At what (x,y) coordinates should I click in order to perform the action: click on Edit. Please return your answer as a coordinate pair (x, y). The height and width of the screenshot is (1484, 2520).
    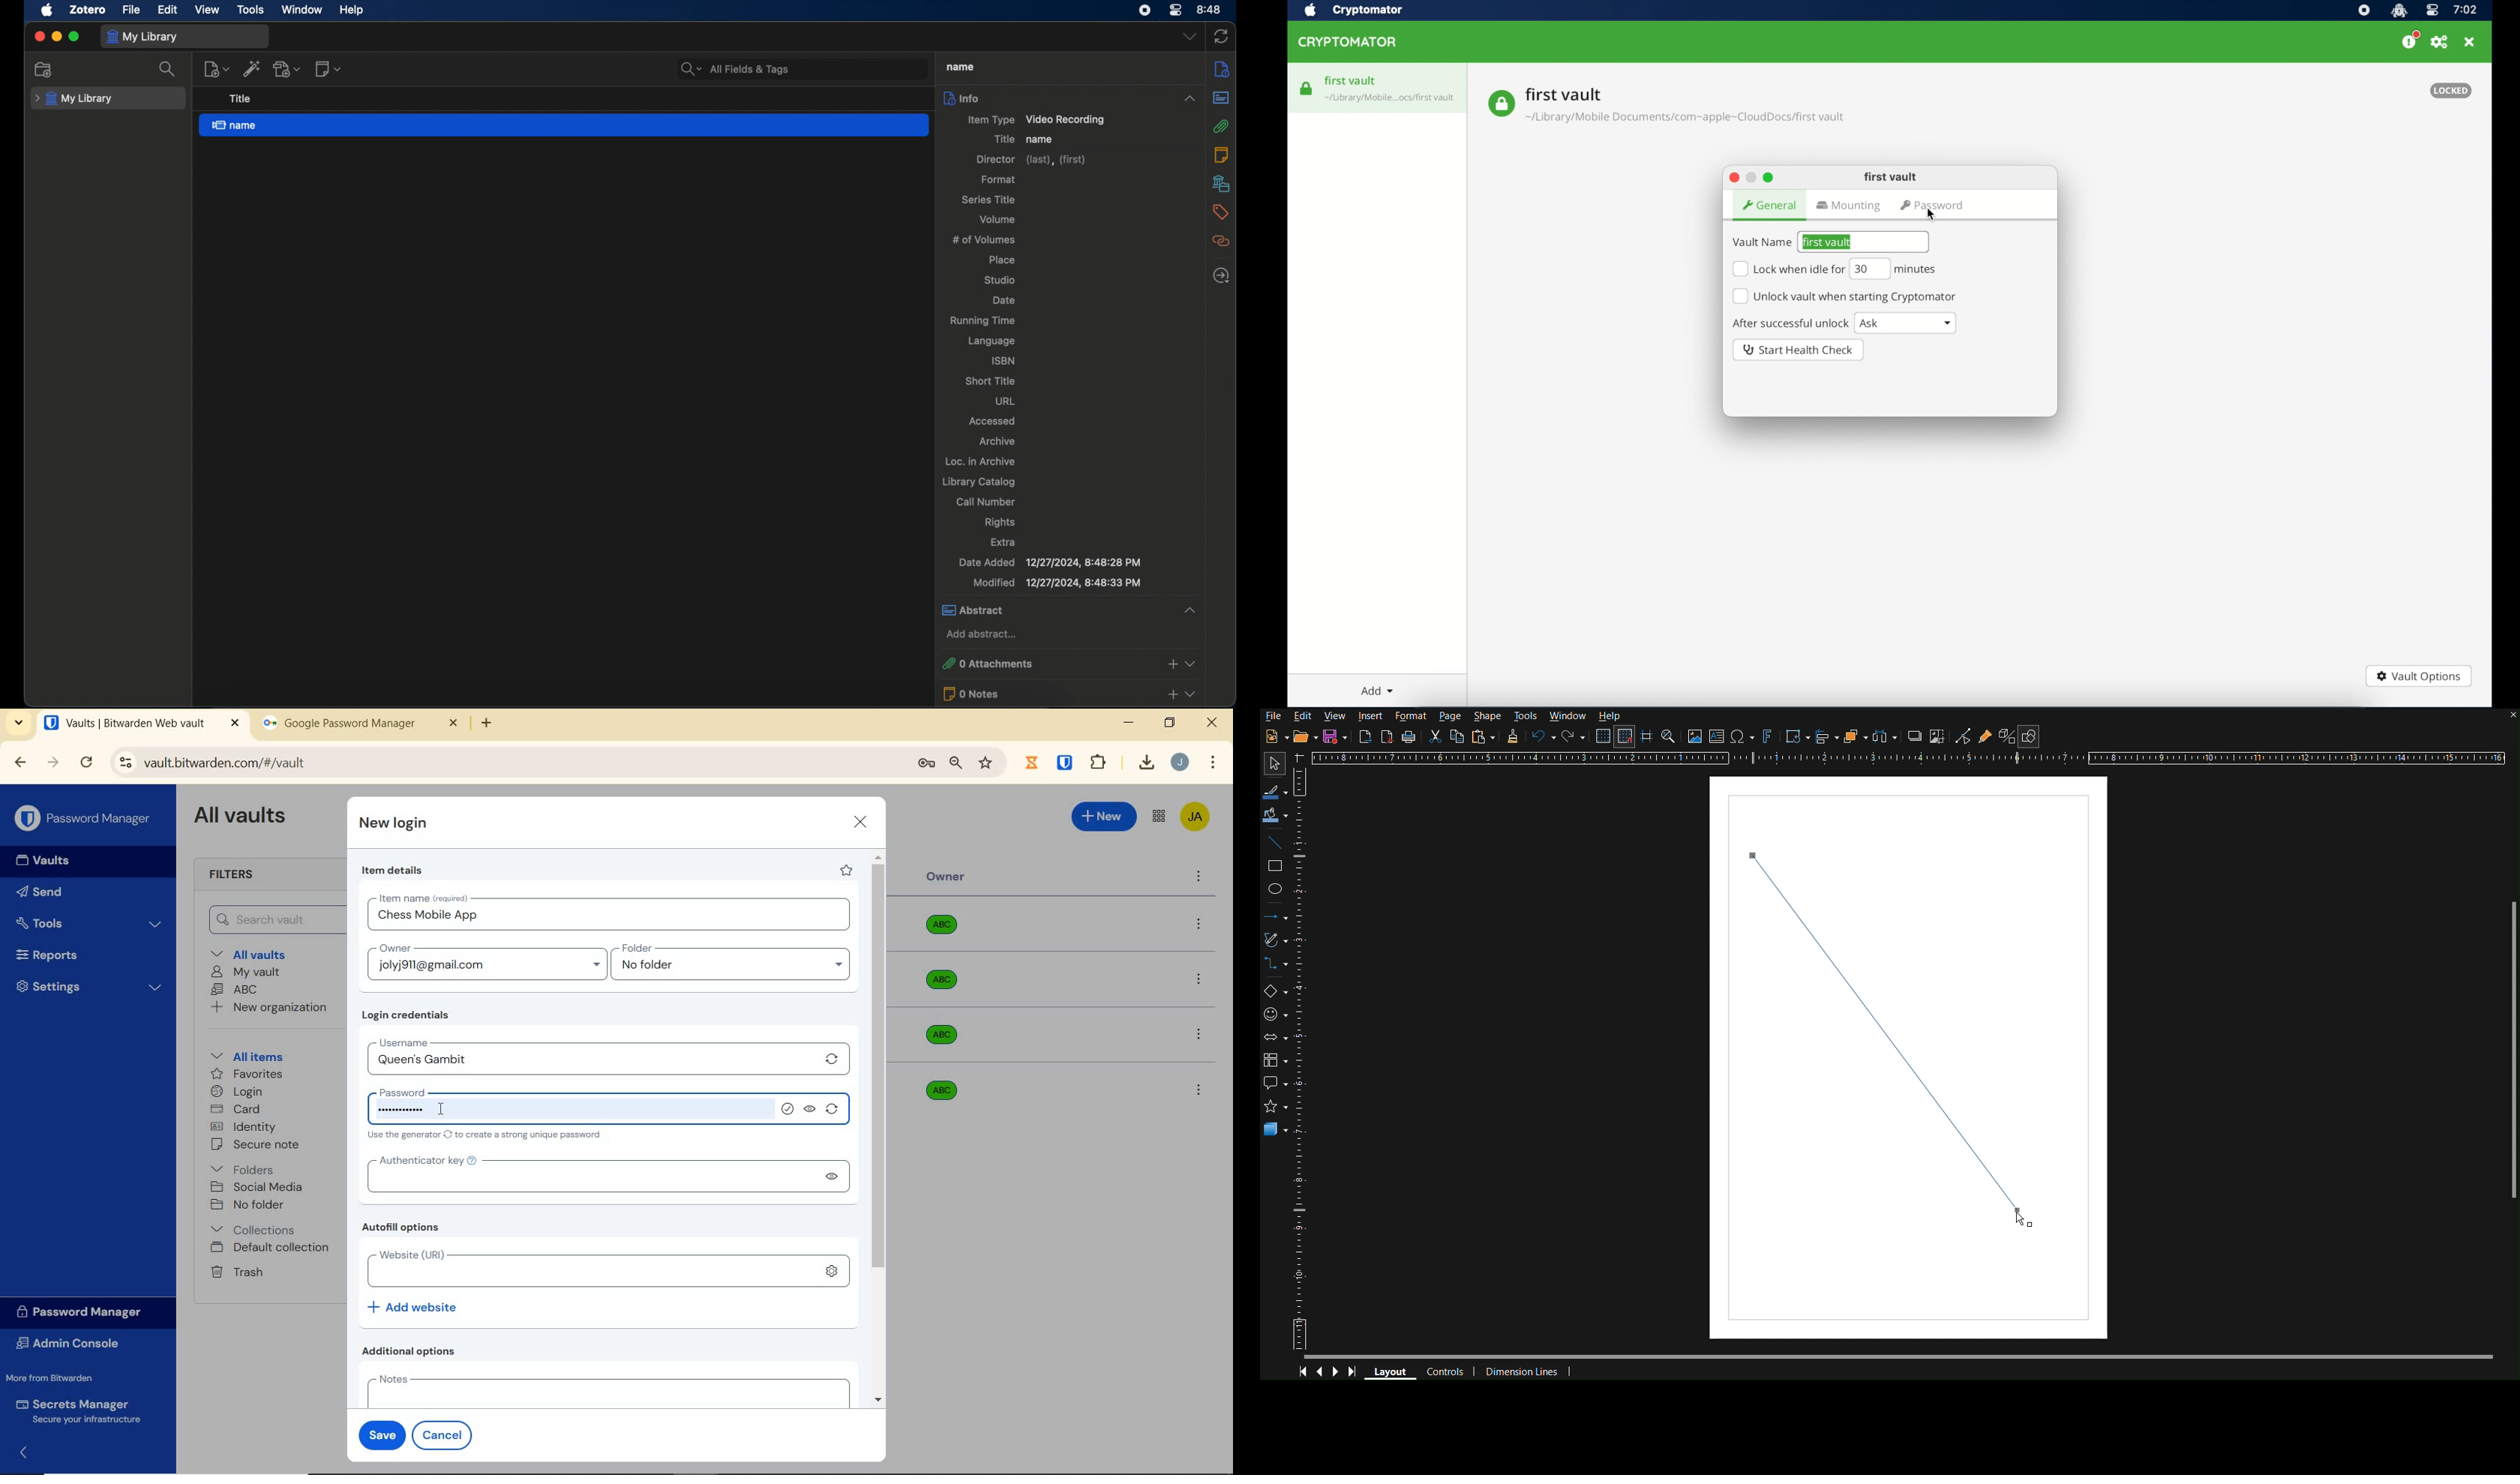
    Looking at the image, I should click on (1303, 717).